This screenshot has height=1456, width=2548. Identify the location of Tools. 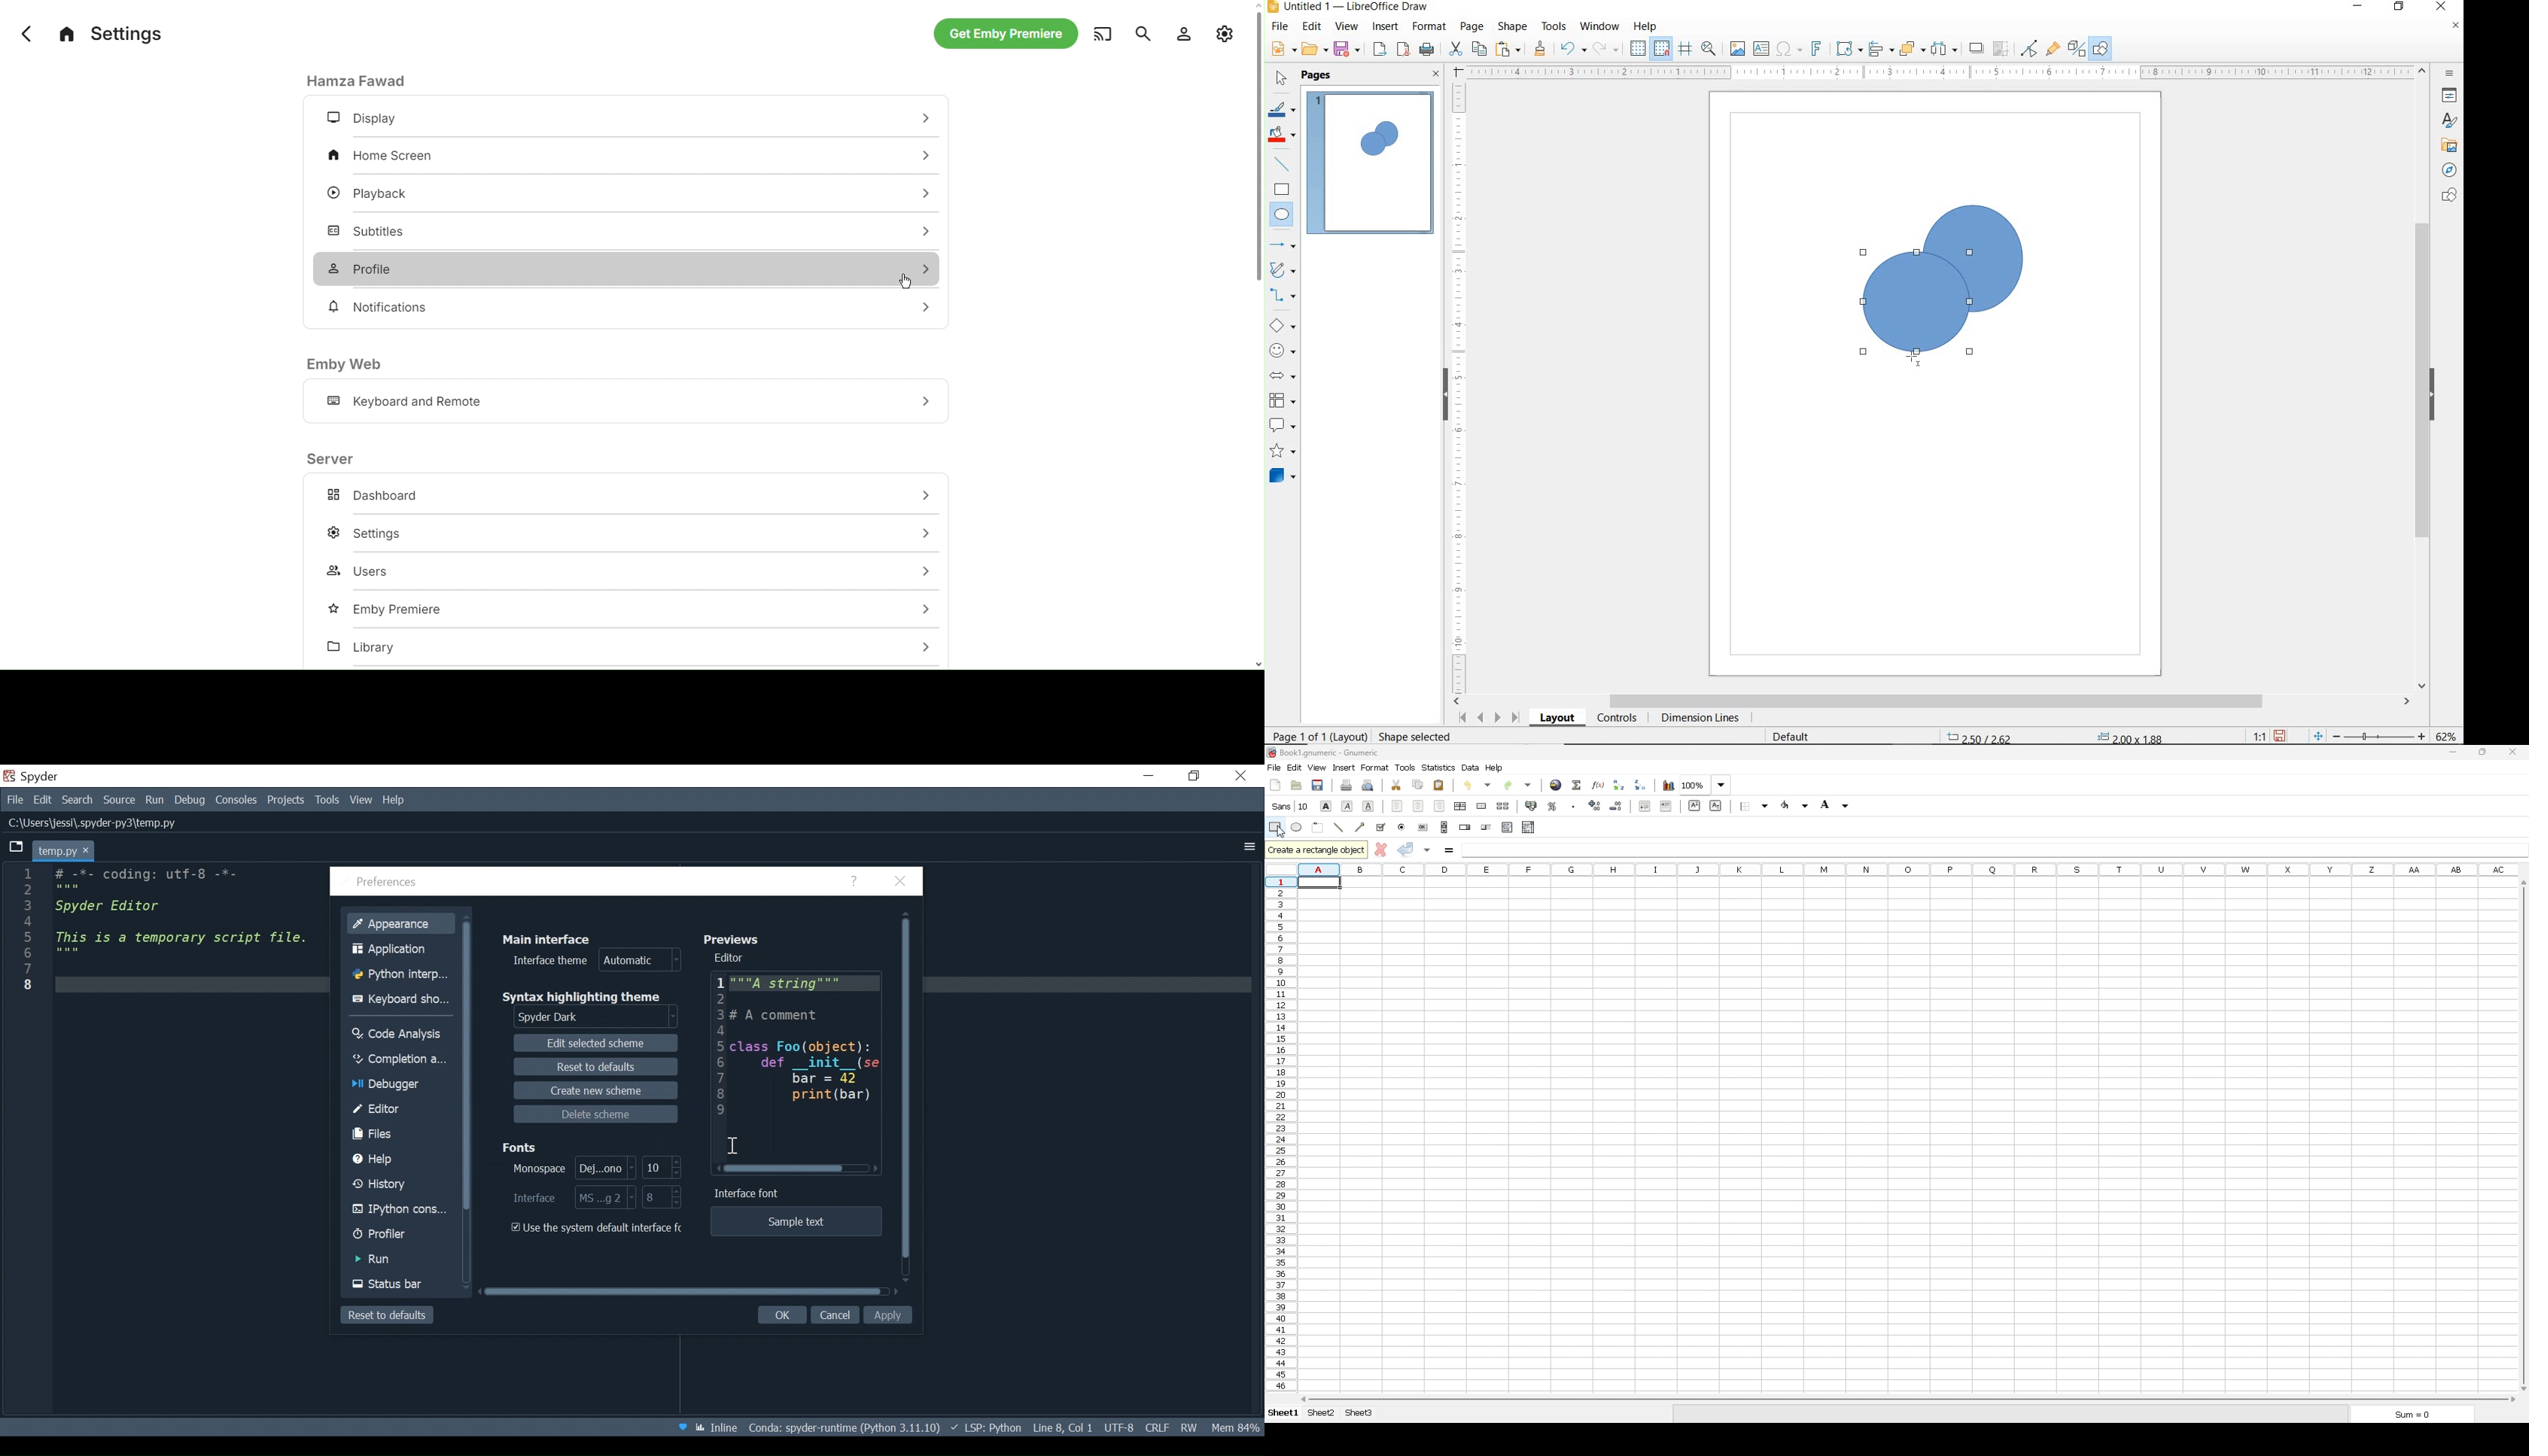
(327, 800).